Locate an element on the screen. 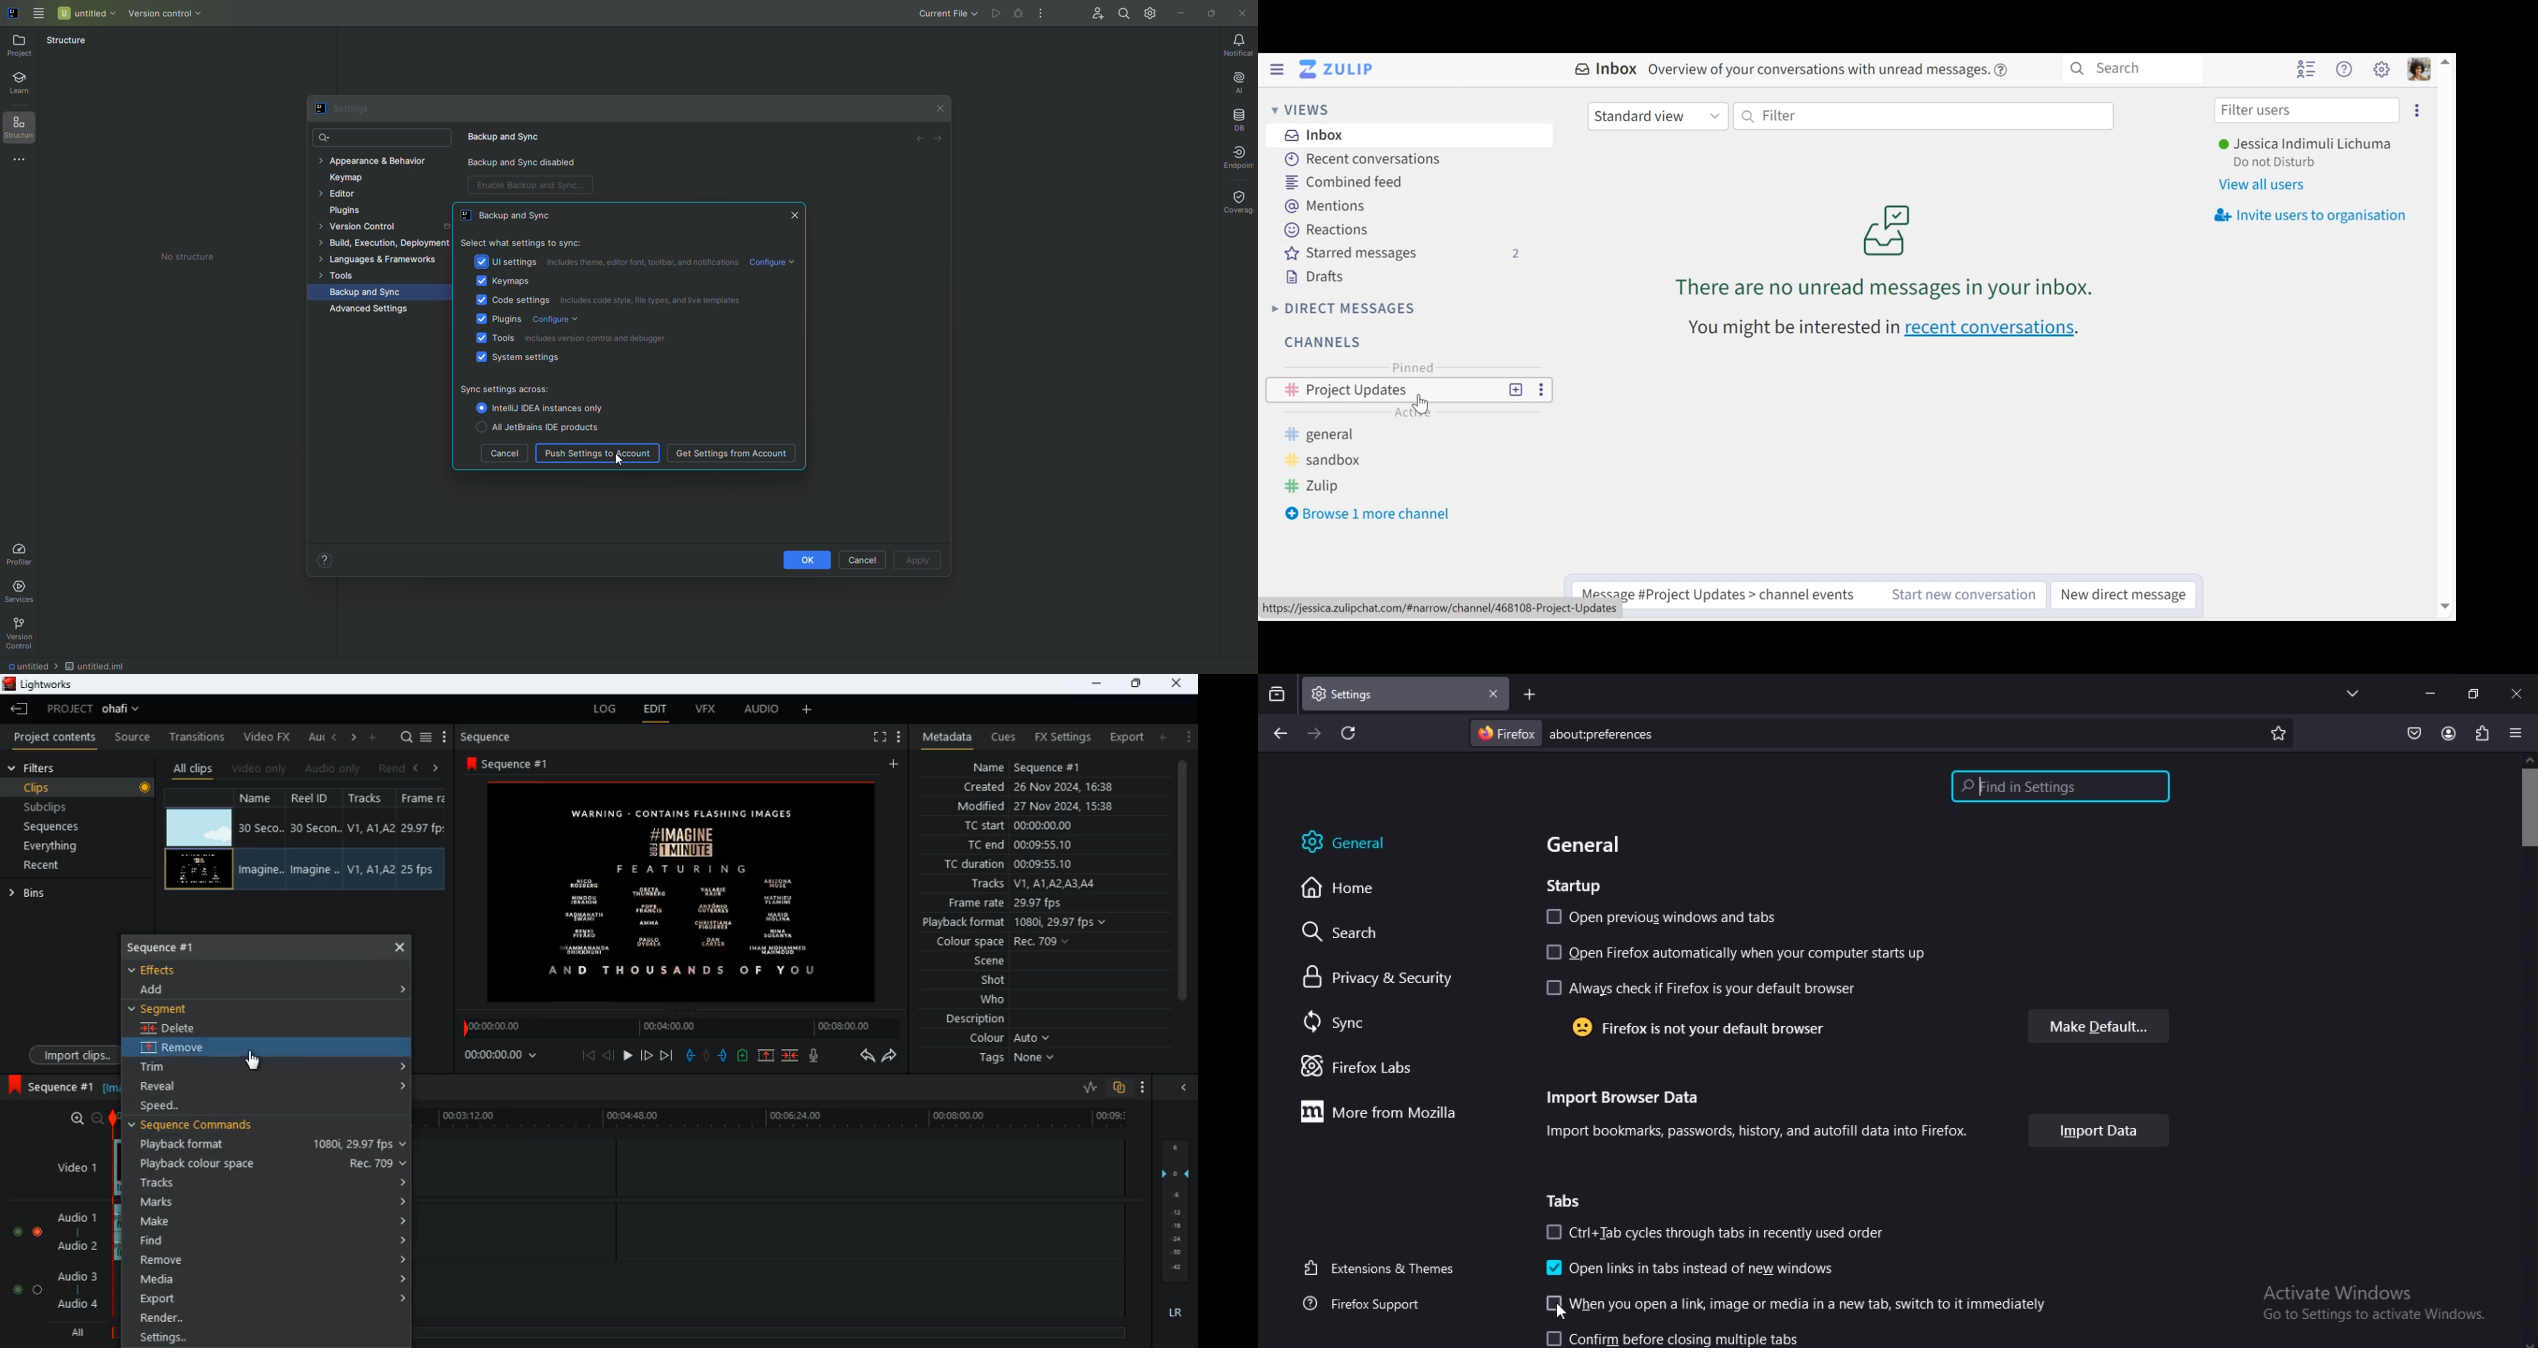 The image size is (2548, 1372). right is located at coordinates (354, 738).